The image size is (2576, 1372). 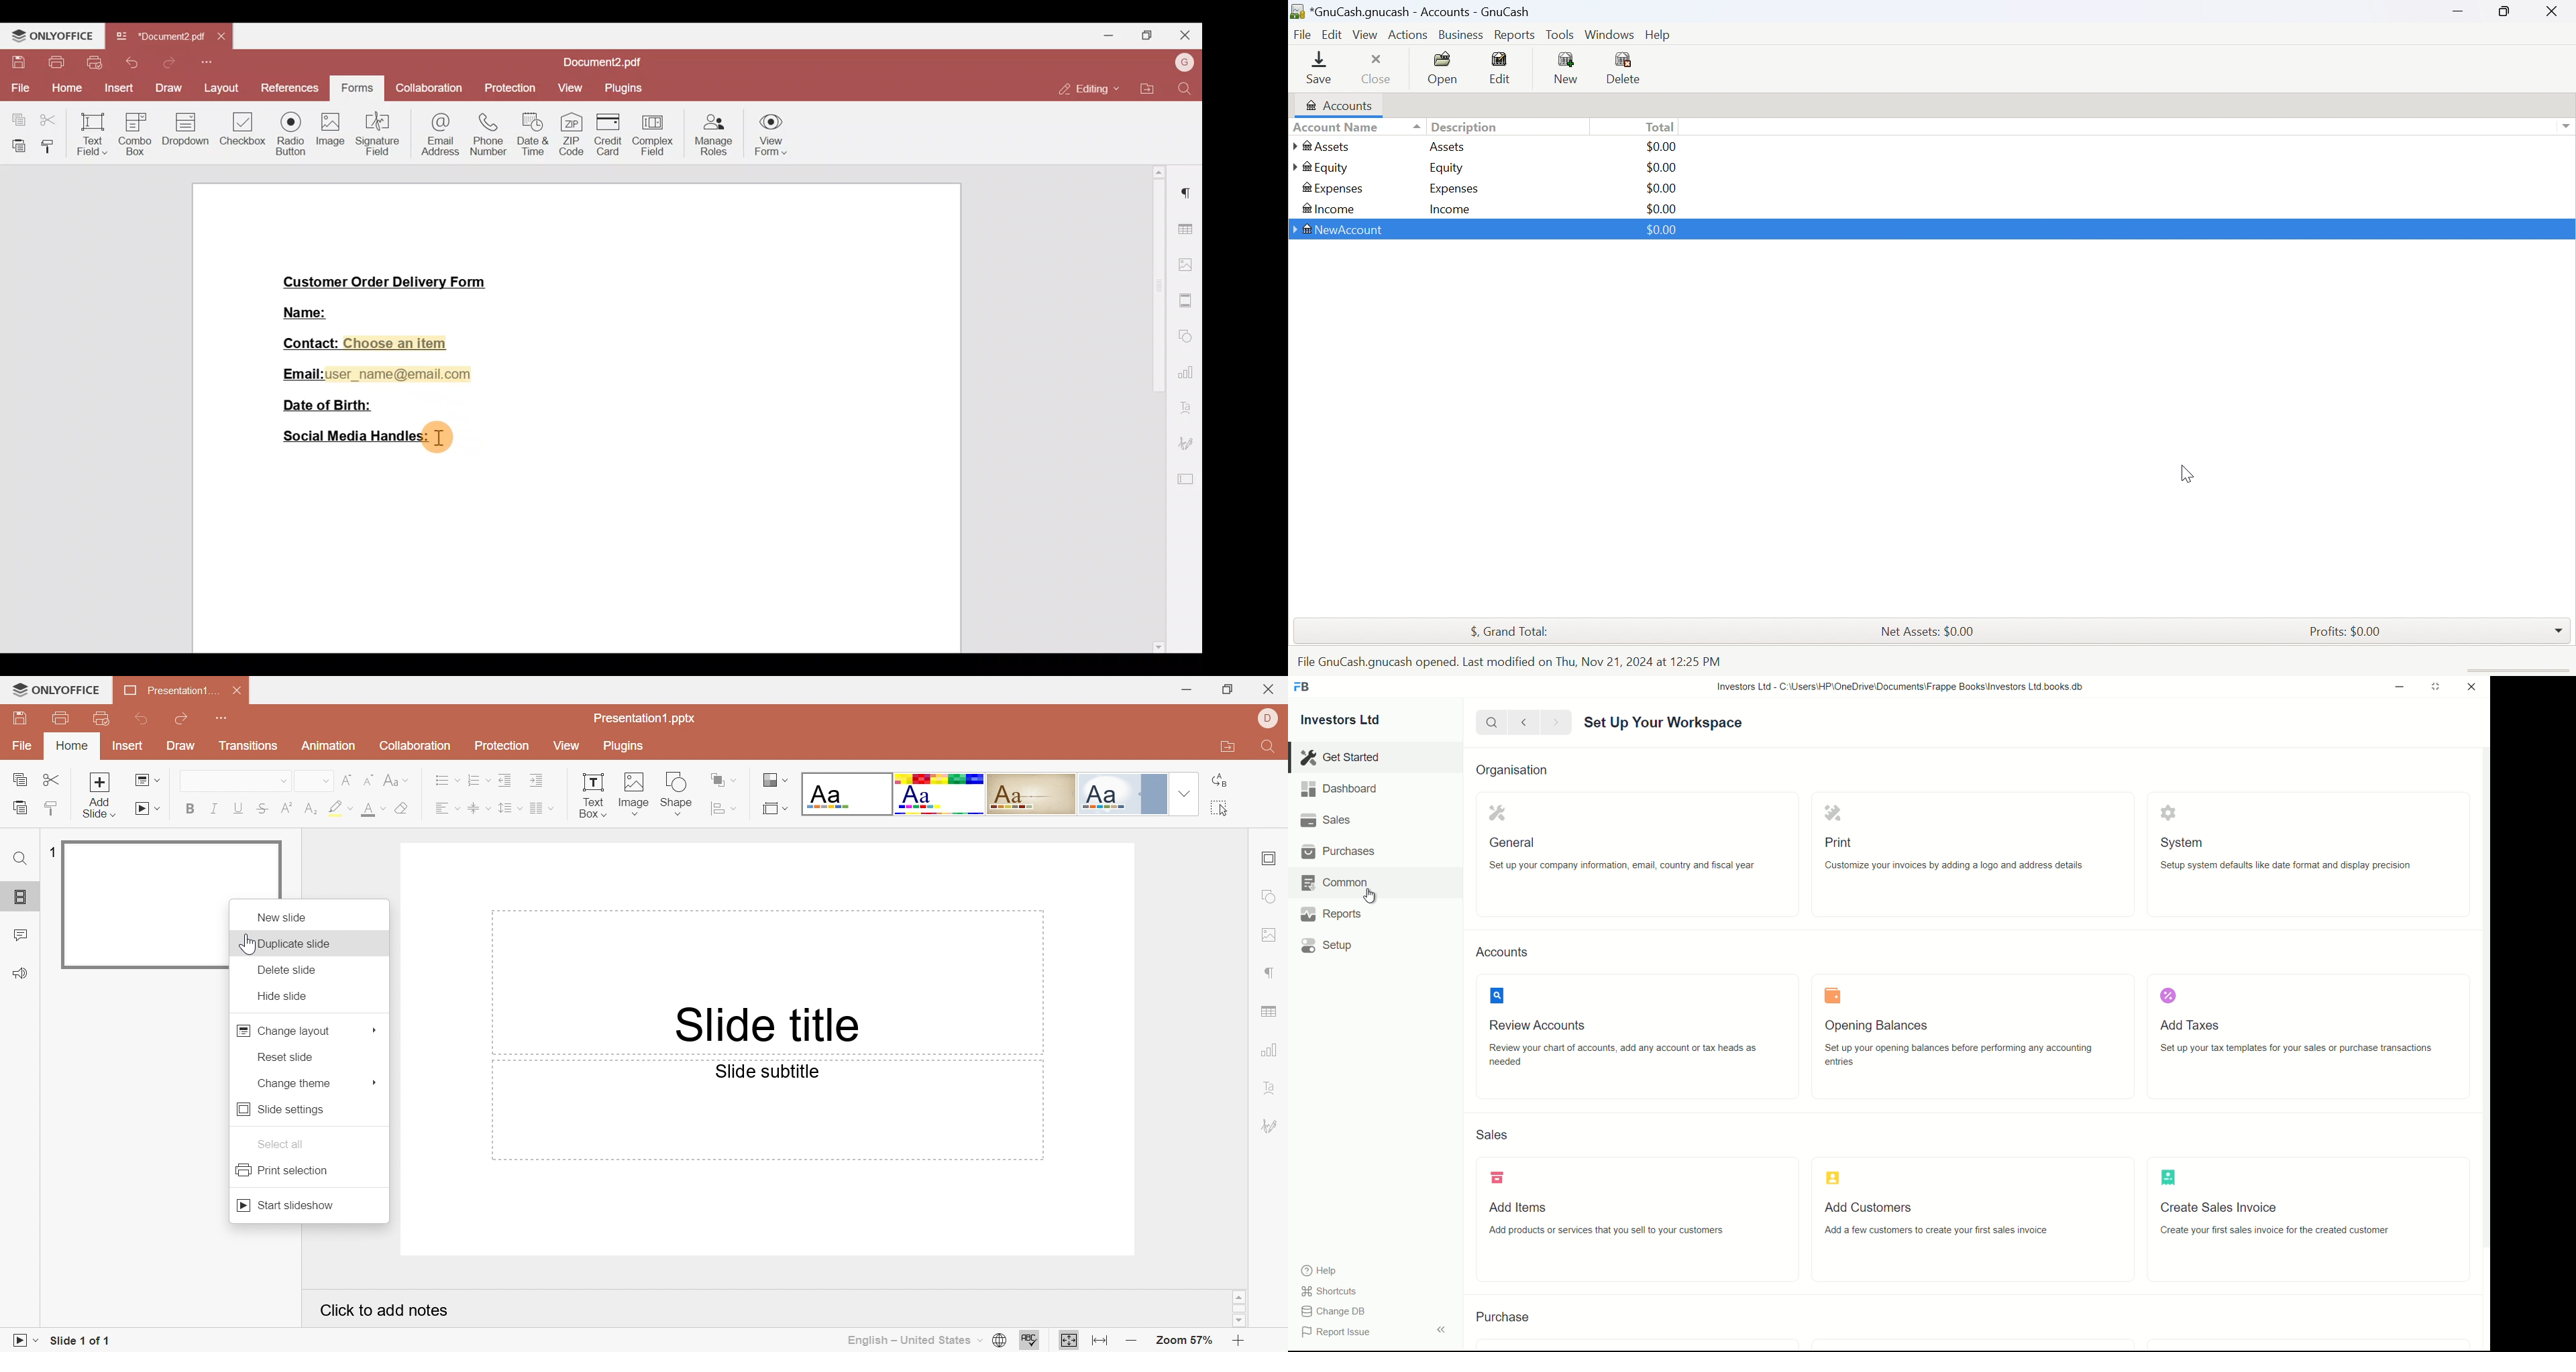 What do you see at coordinates (777, 133) in the screenshot?
I see `View form` at bounding box center [777, 133].